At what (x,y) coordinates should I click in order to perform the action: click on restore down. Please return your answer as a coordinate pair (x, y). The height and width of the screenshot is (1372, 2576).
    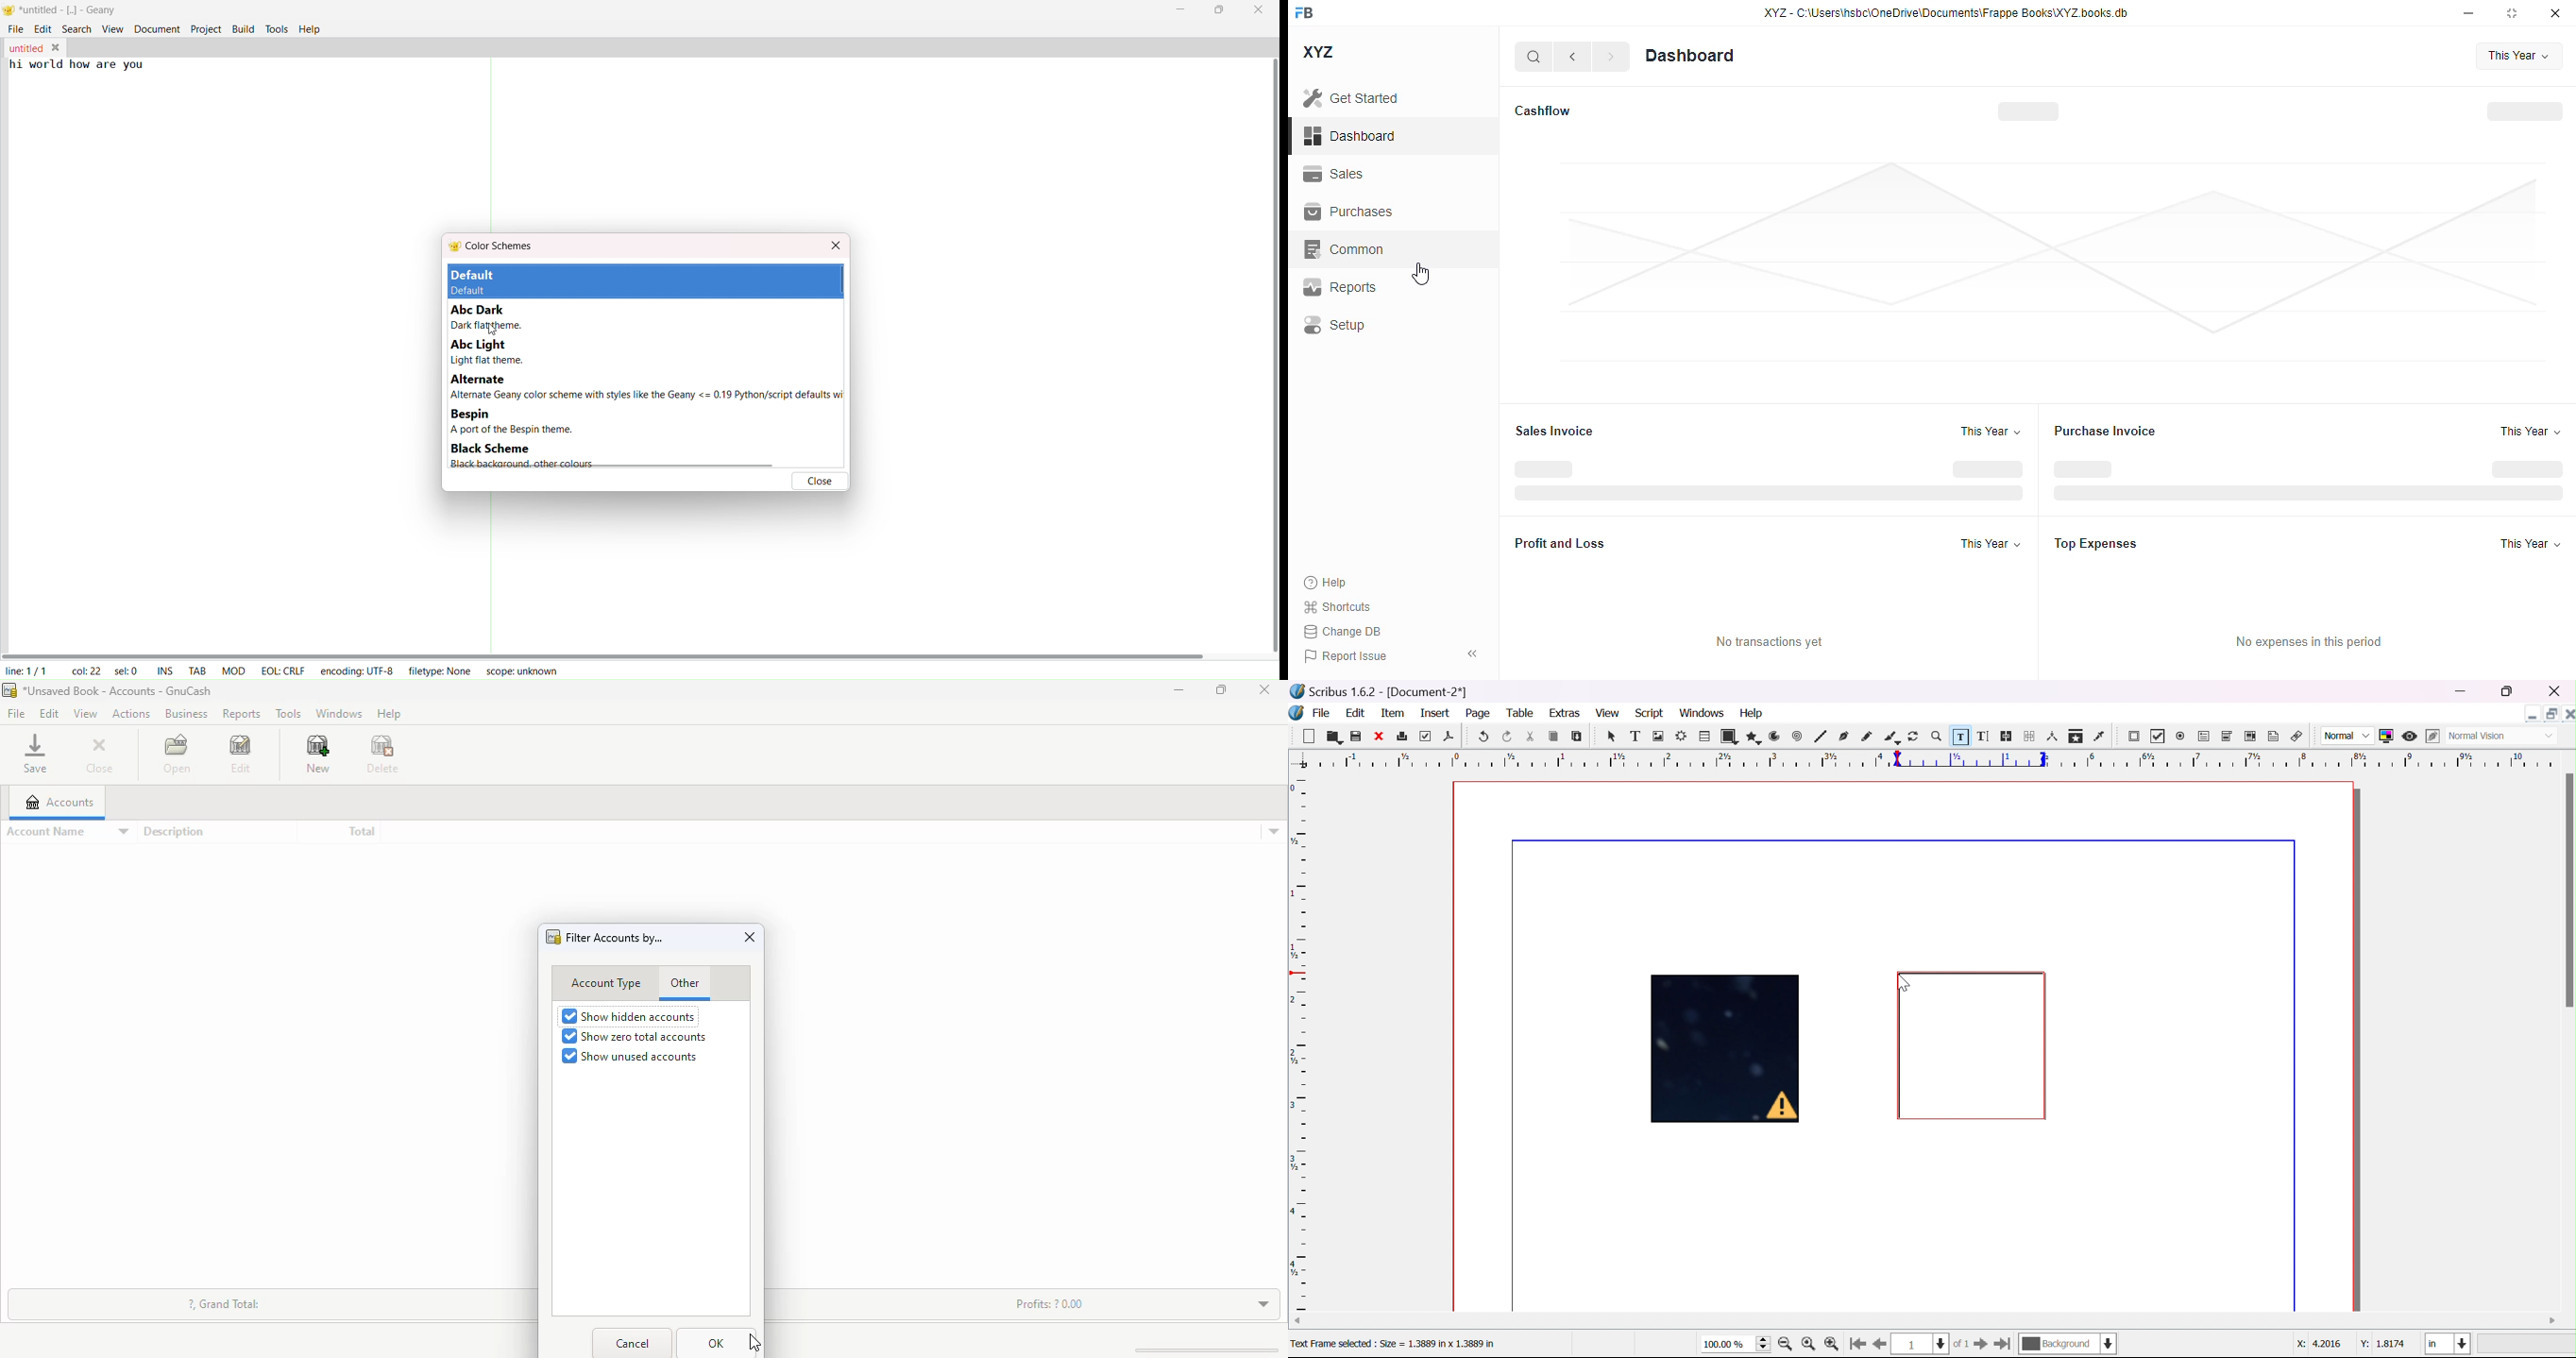
    Looking at the image, I should click on (2549, 711).